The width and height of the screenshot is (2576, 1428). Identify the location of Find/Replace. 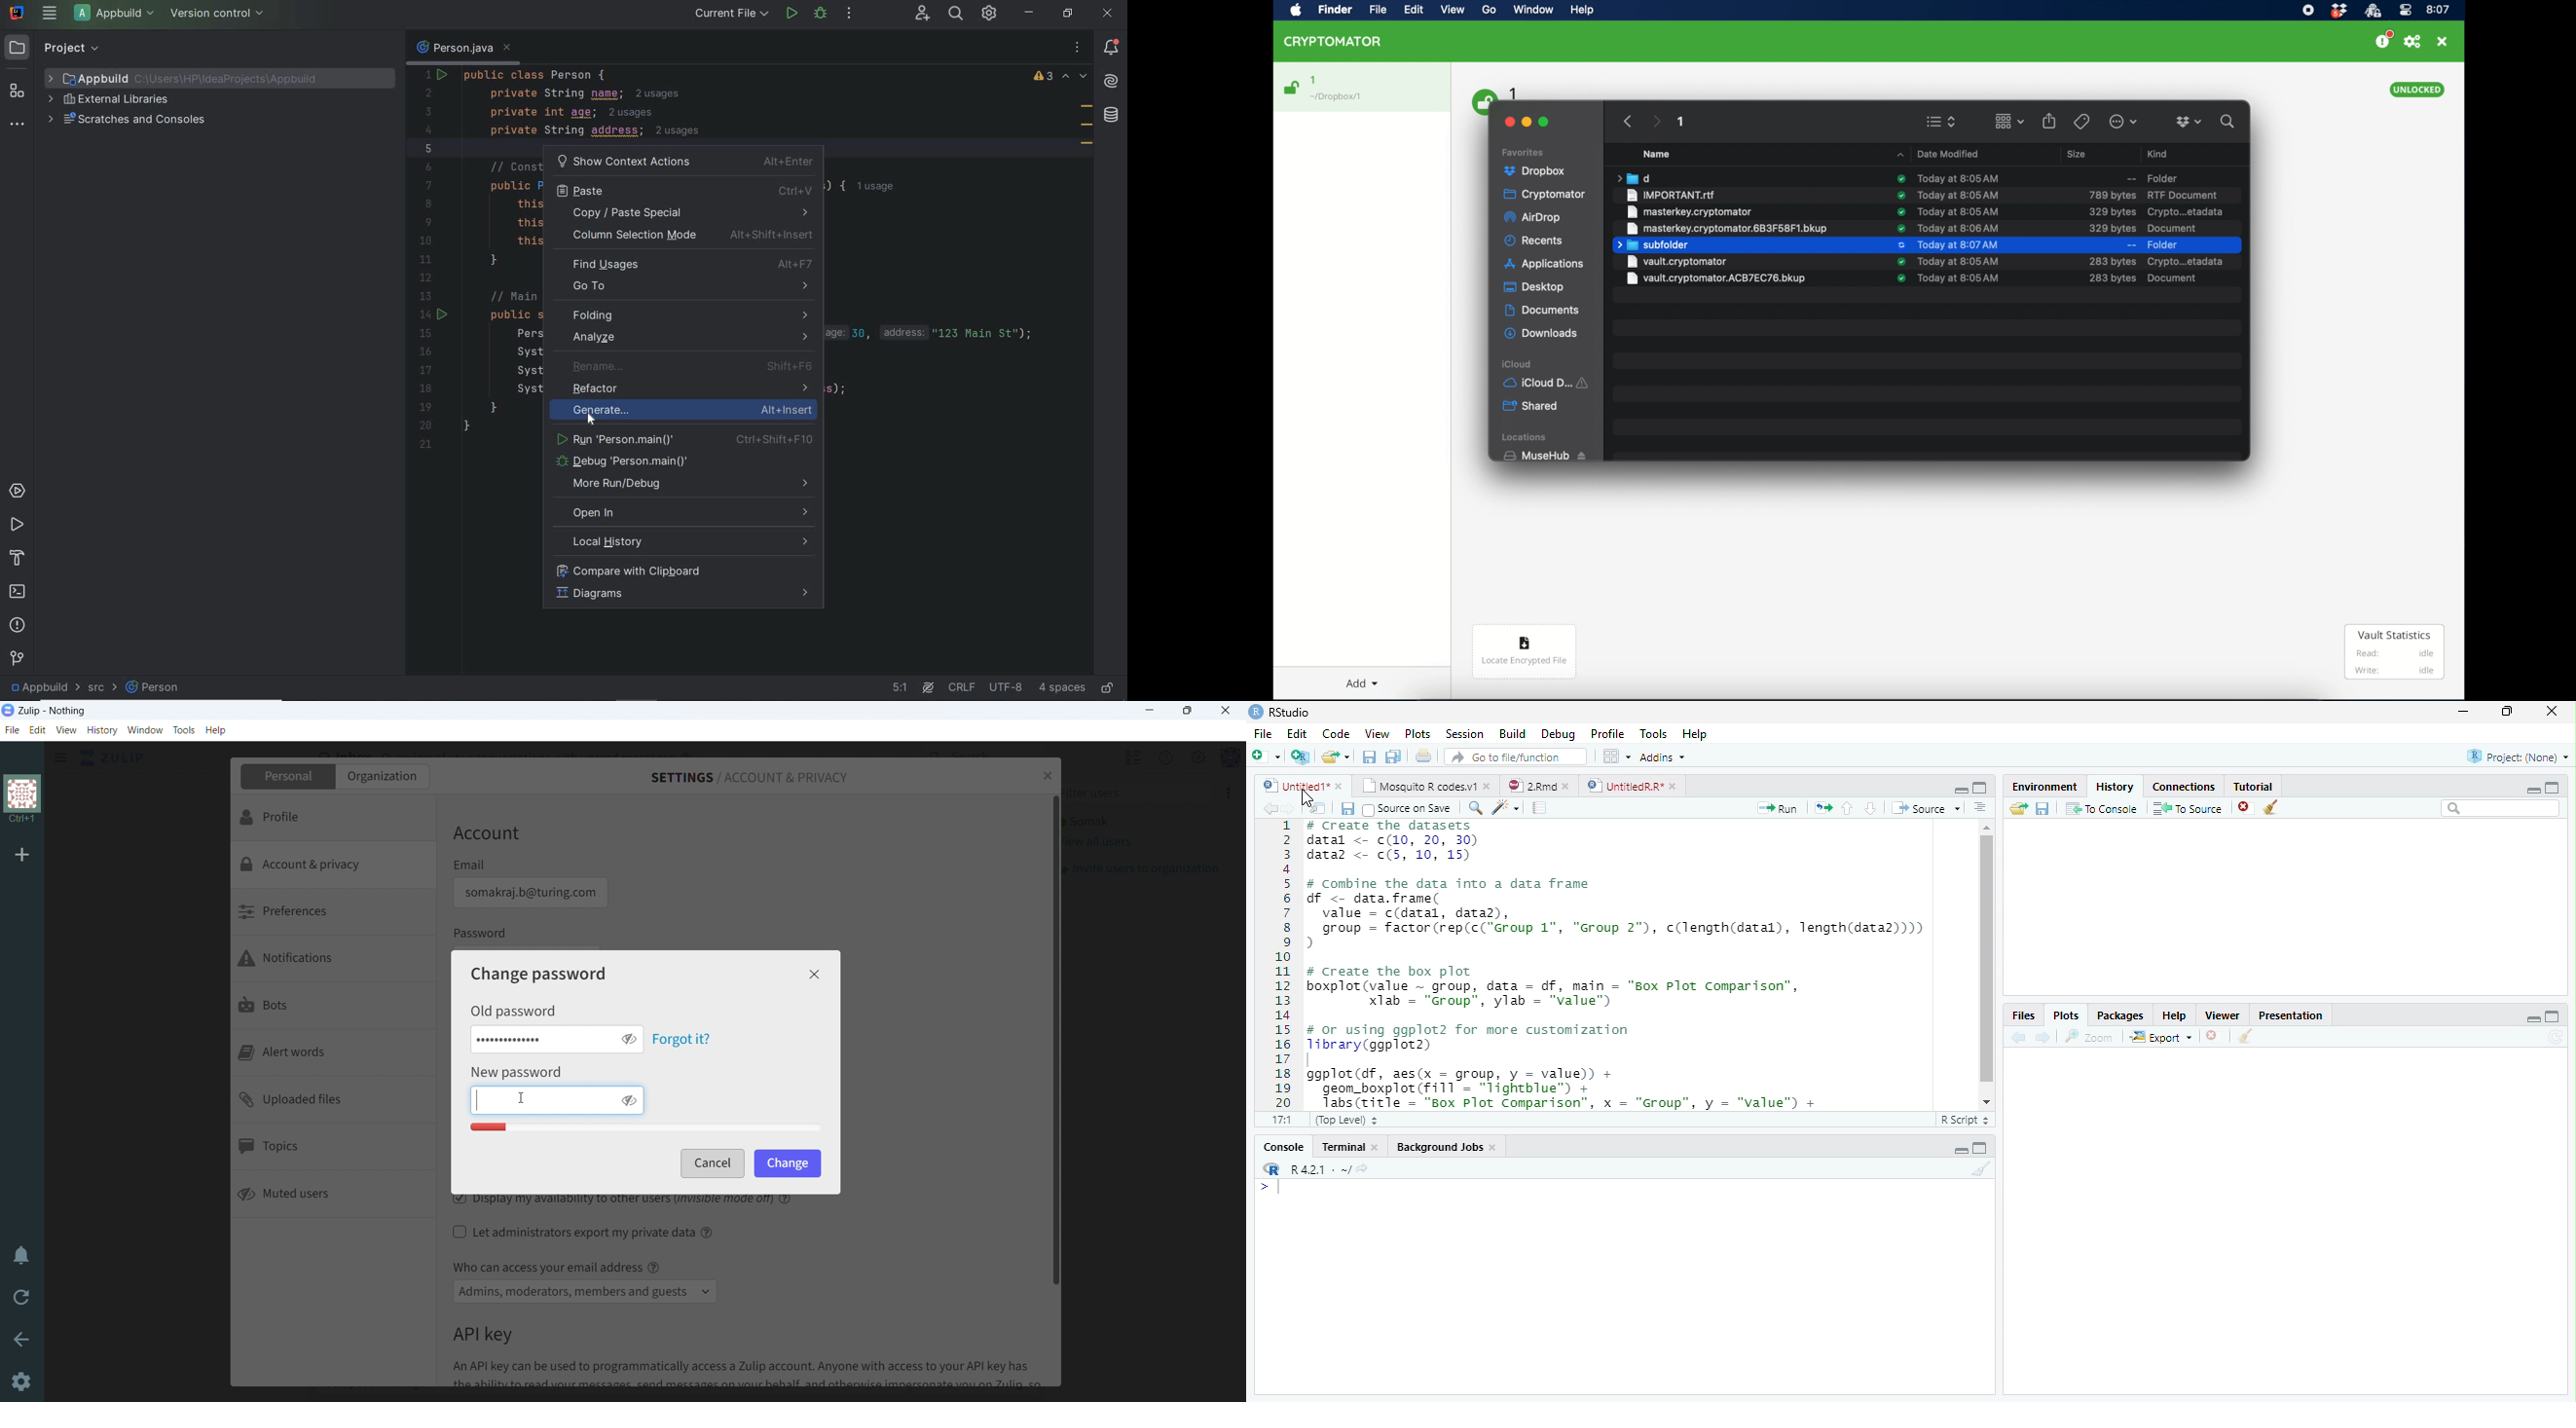
(1475, 808).